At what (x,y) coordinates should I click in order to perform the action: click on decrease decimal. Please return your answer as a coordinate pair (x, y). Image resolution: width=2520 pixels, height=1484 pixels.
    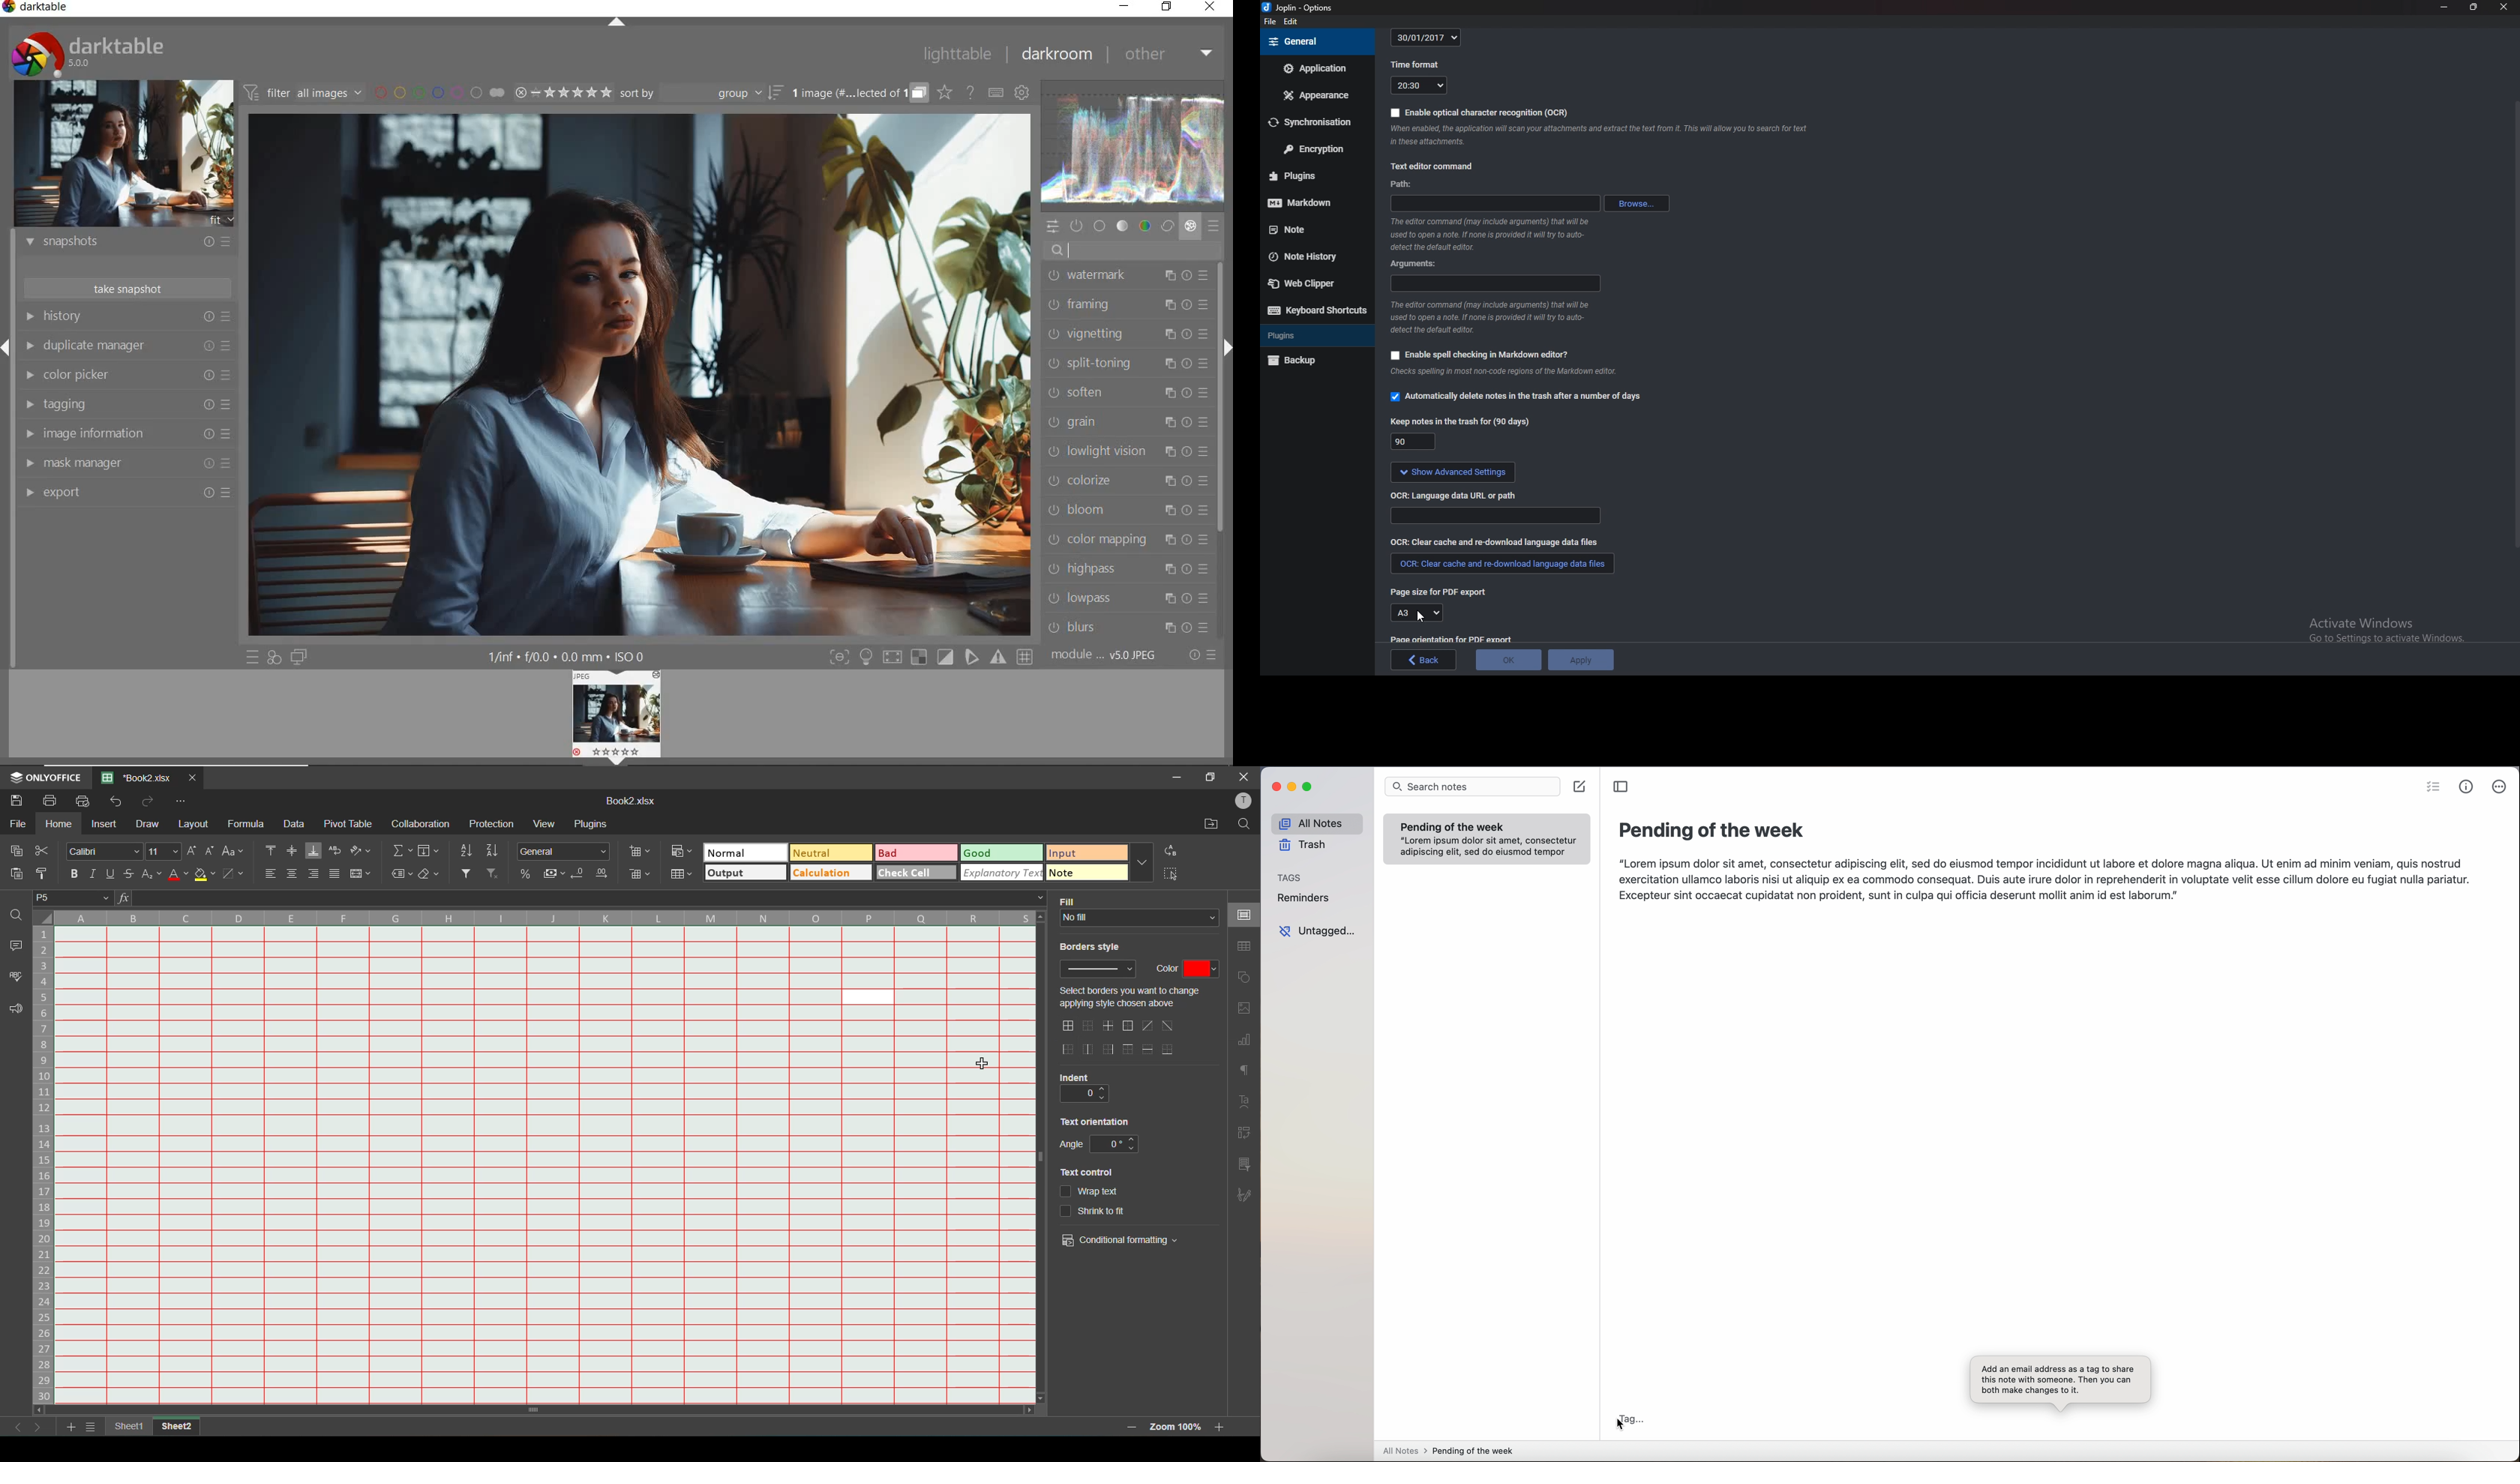
    Looking at the image, I should click on (579, 874).